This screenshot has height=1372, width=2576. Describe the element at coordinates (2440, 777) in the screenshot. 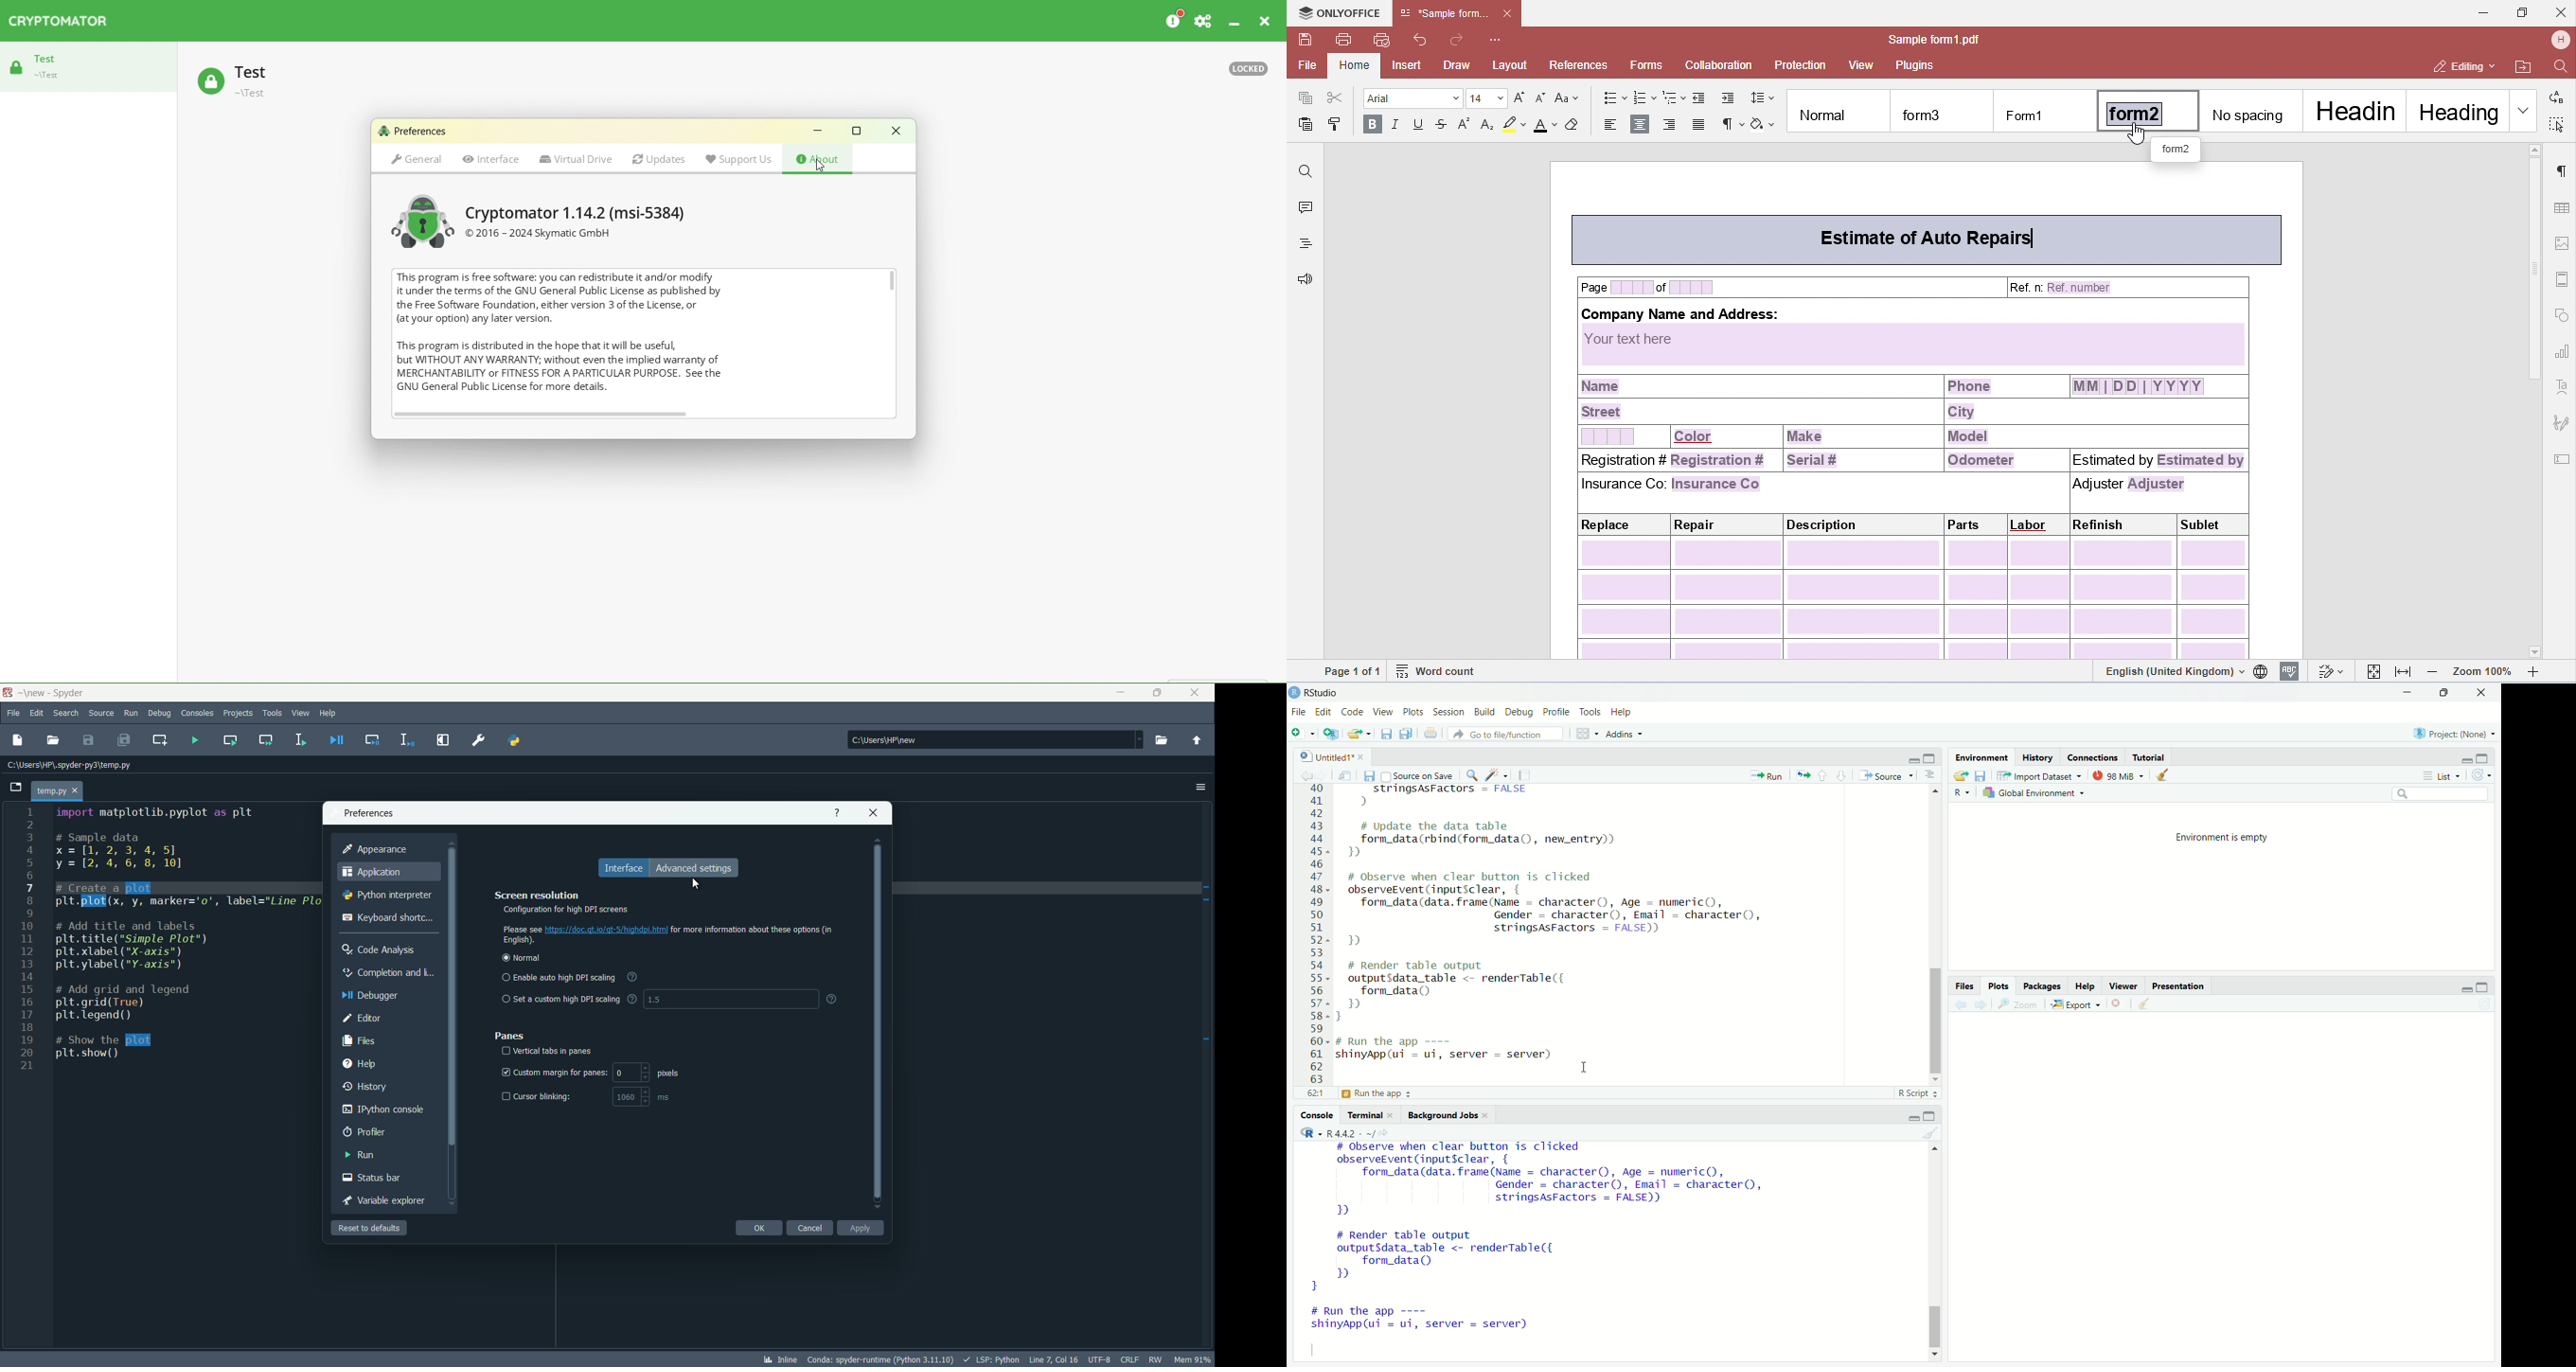

I see `list` at that location.